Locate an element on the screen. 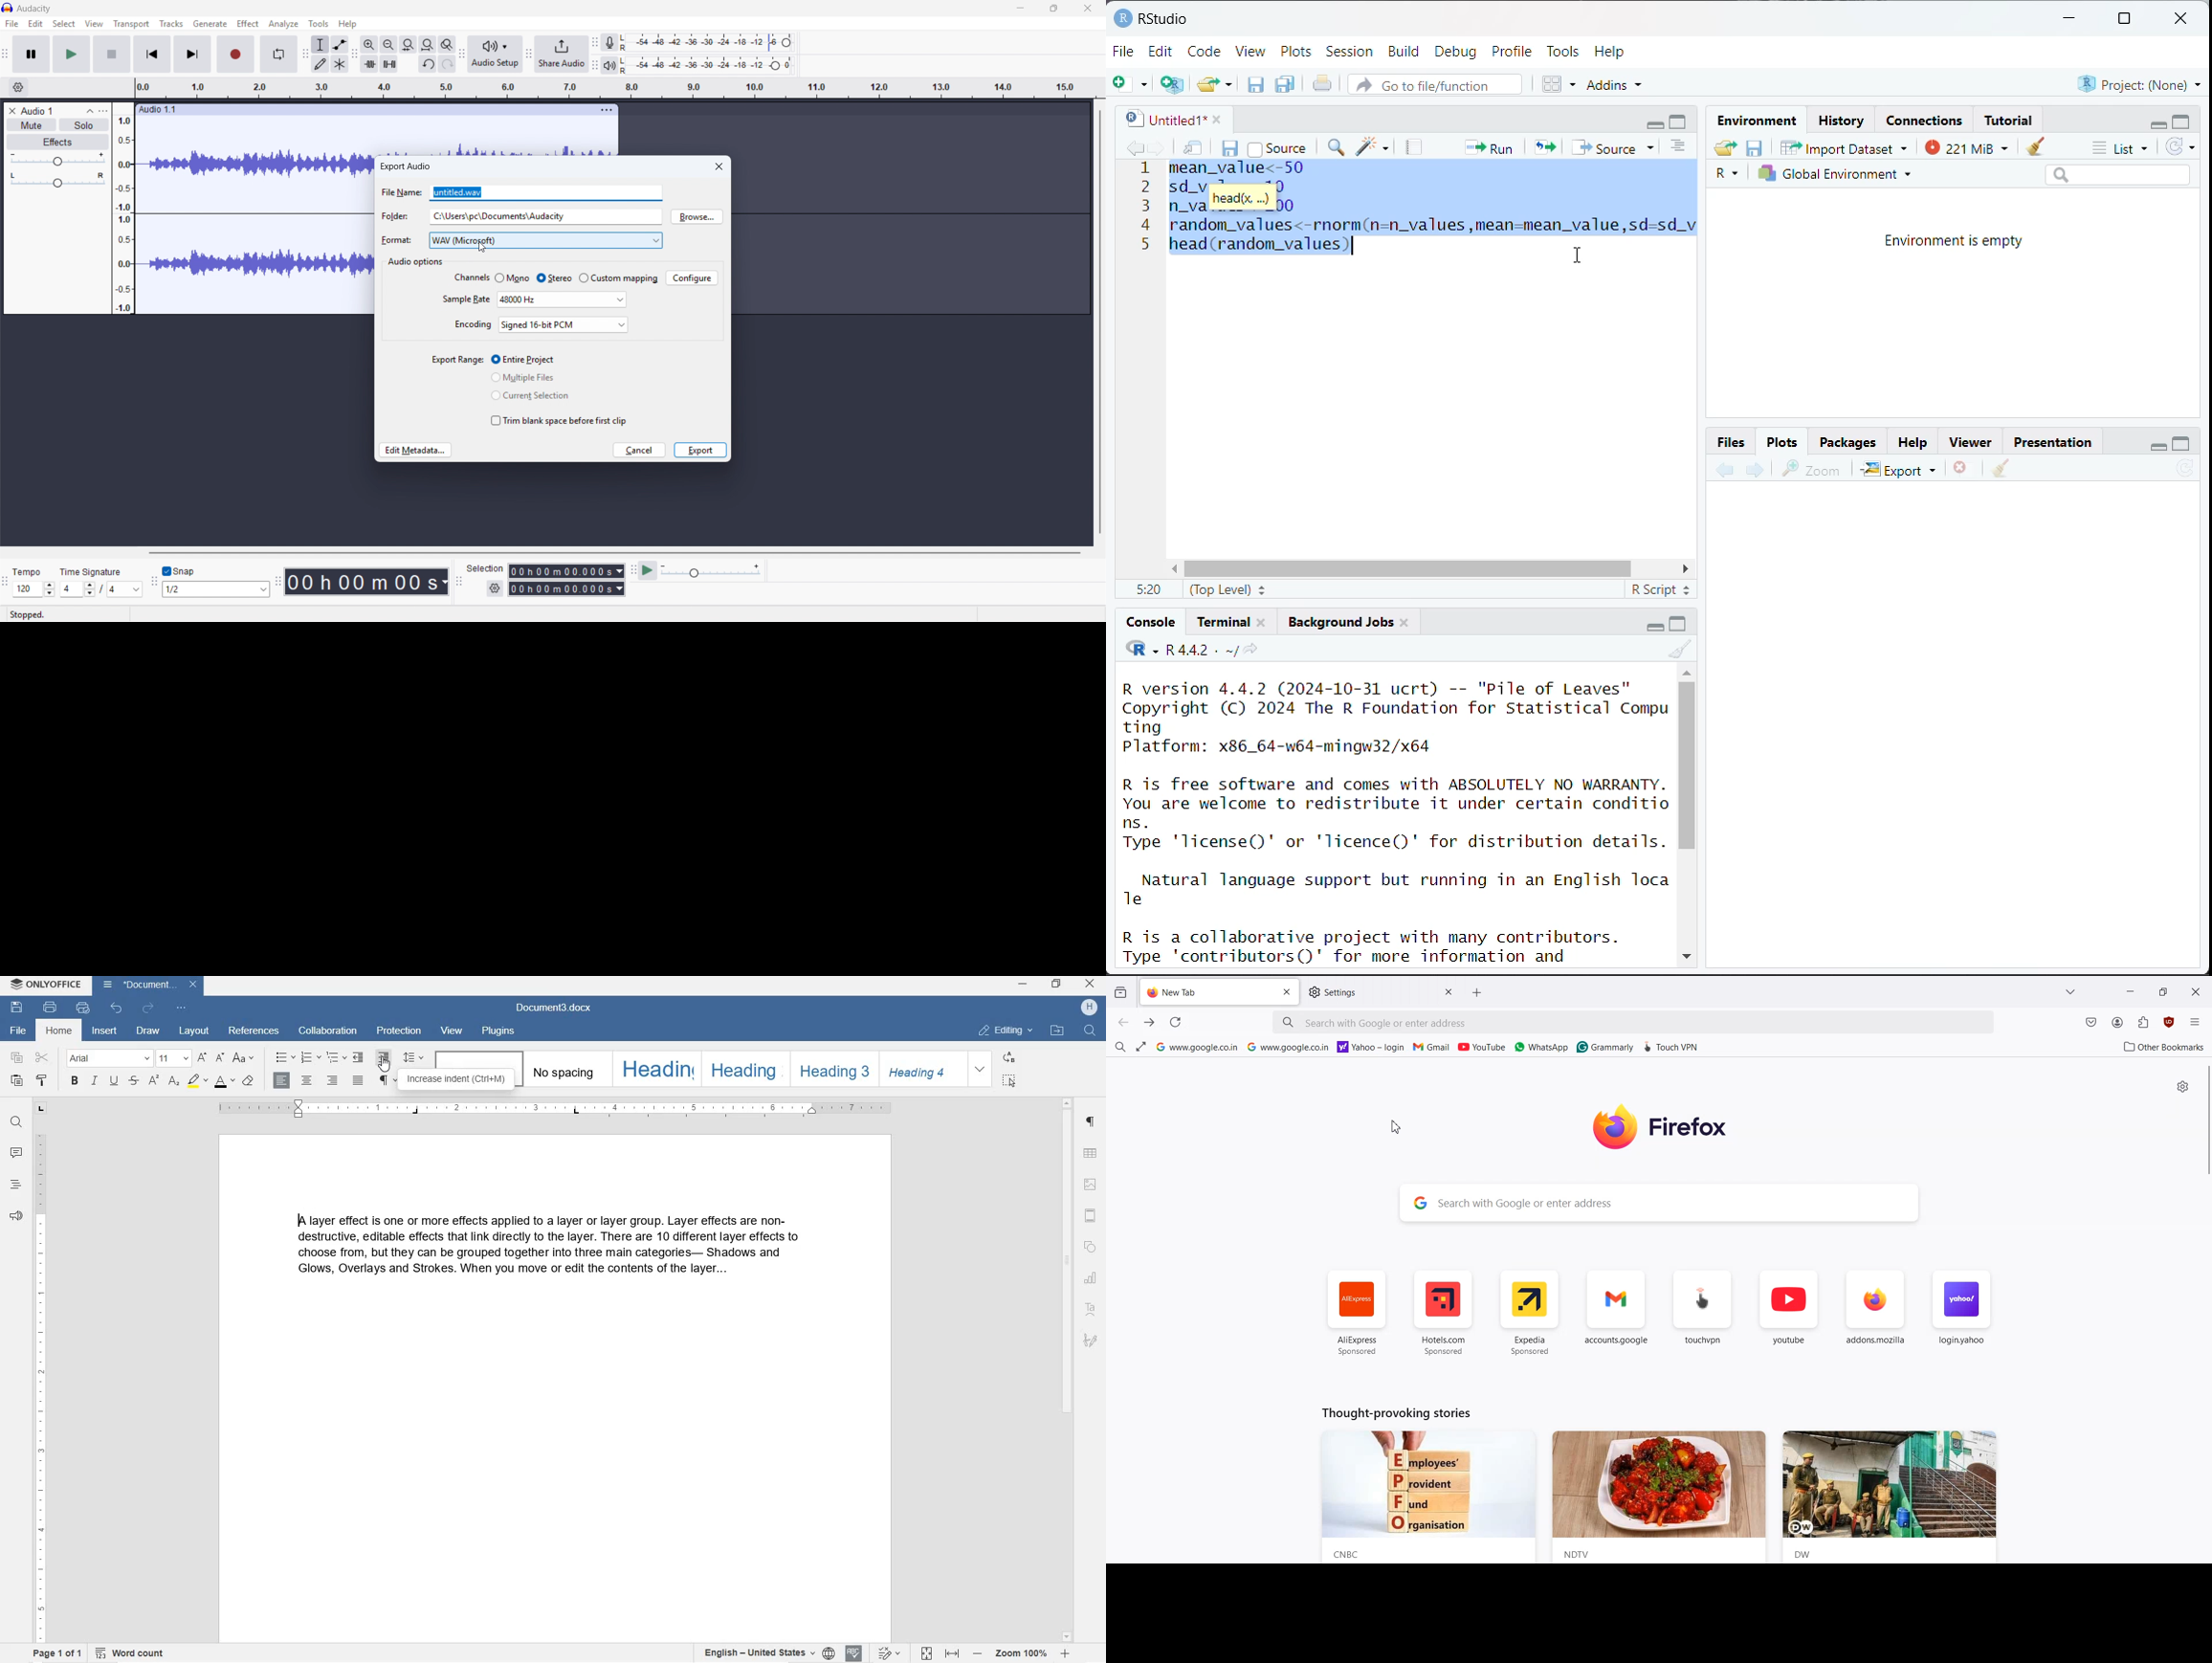 Image resolution: width=2212 pixels, height=1680 pixels. Document3.docx is located at coordinates (555, 1008).